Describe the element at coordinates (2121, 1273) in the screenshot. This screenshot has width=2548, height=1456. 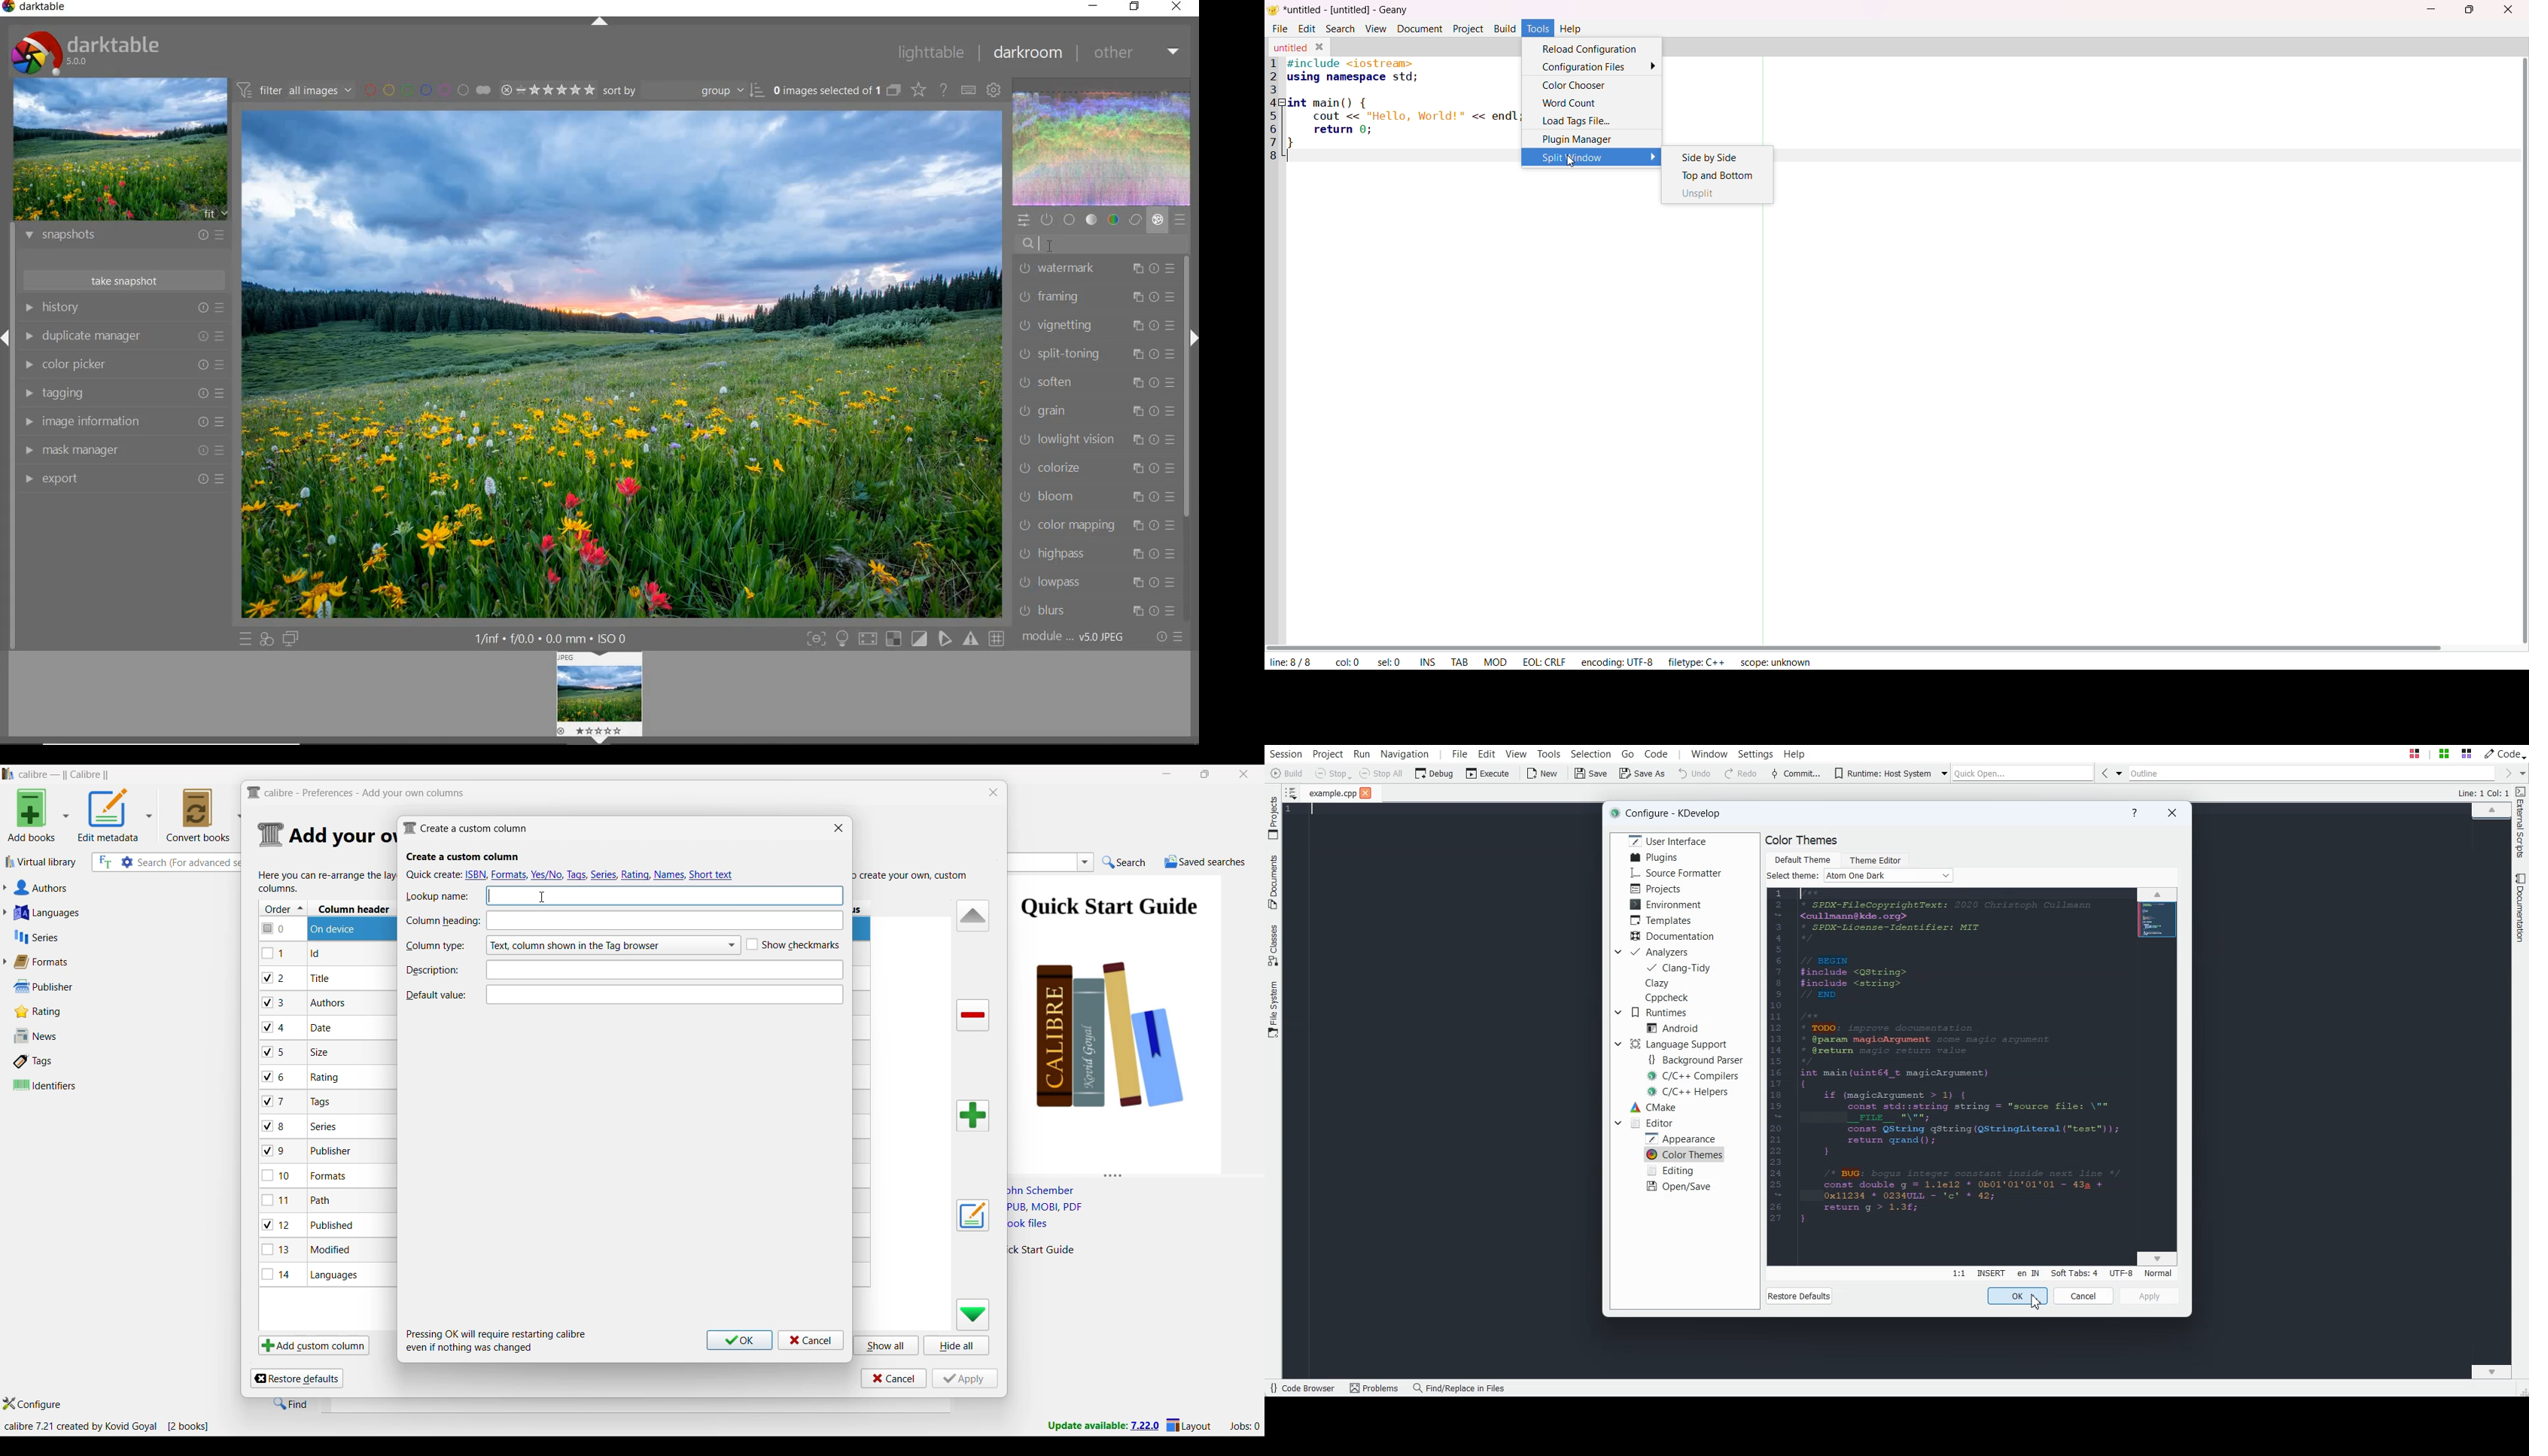
I see `UTF-8` at that location.